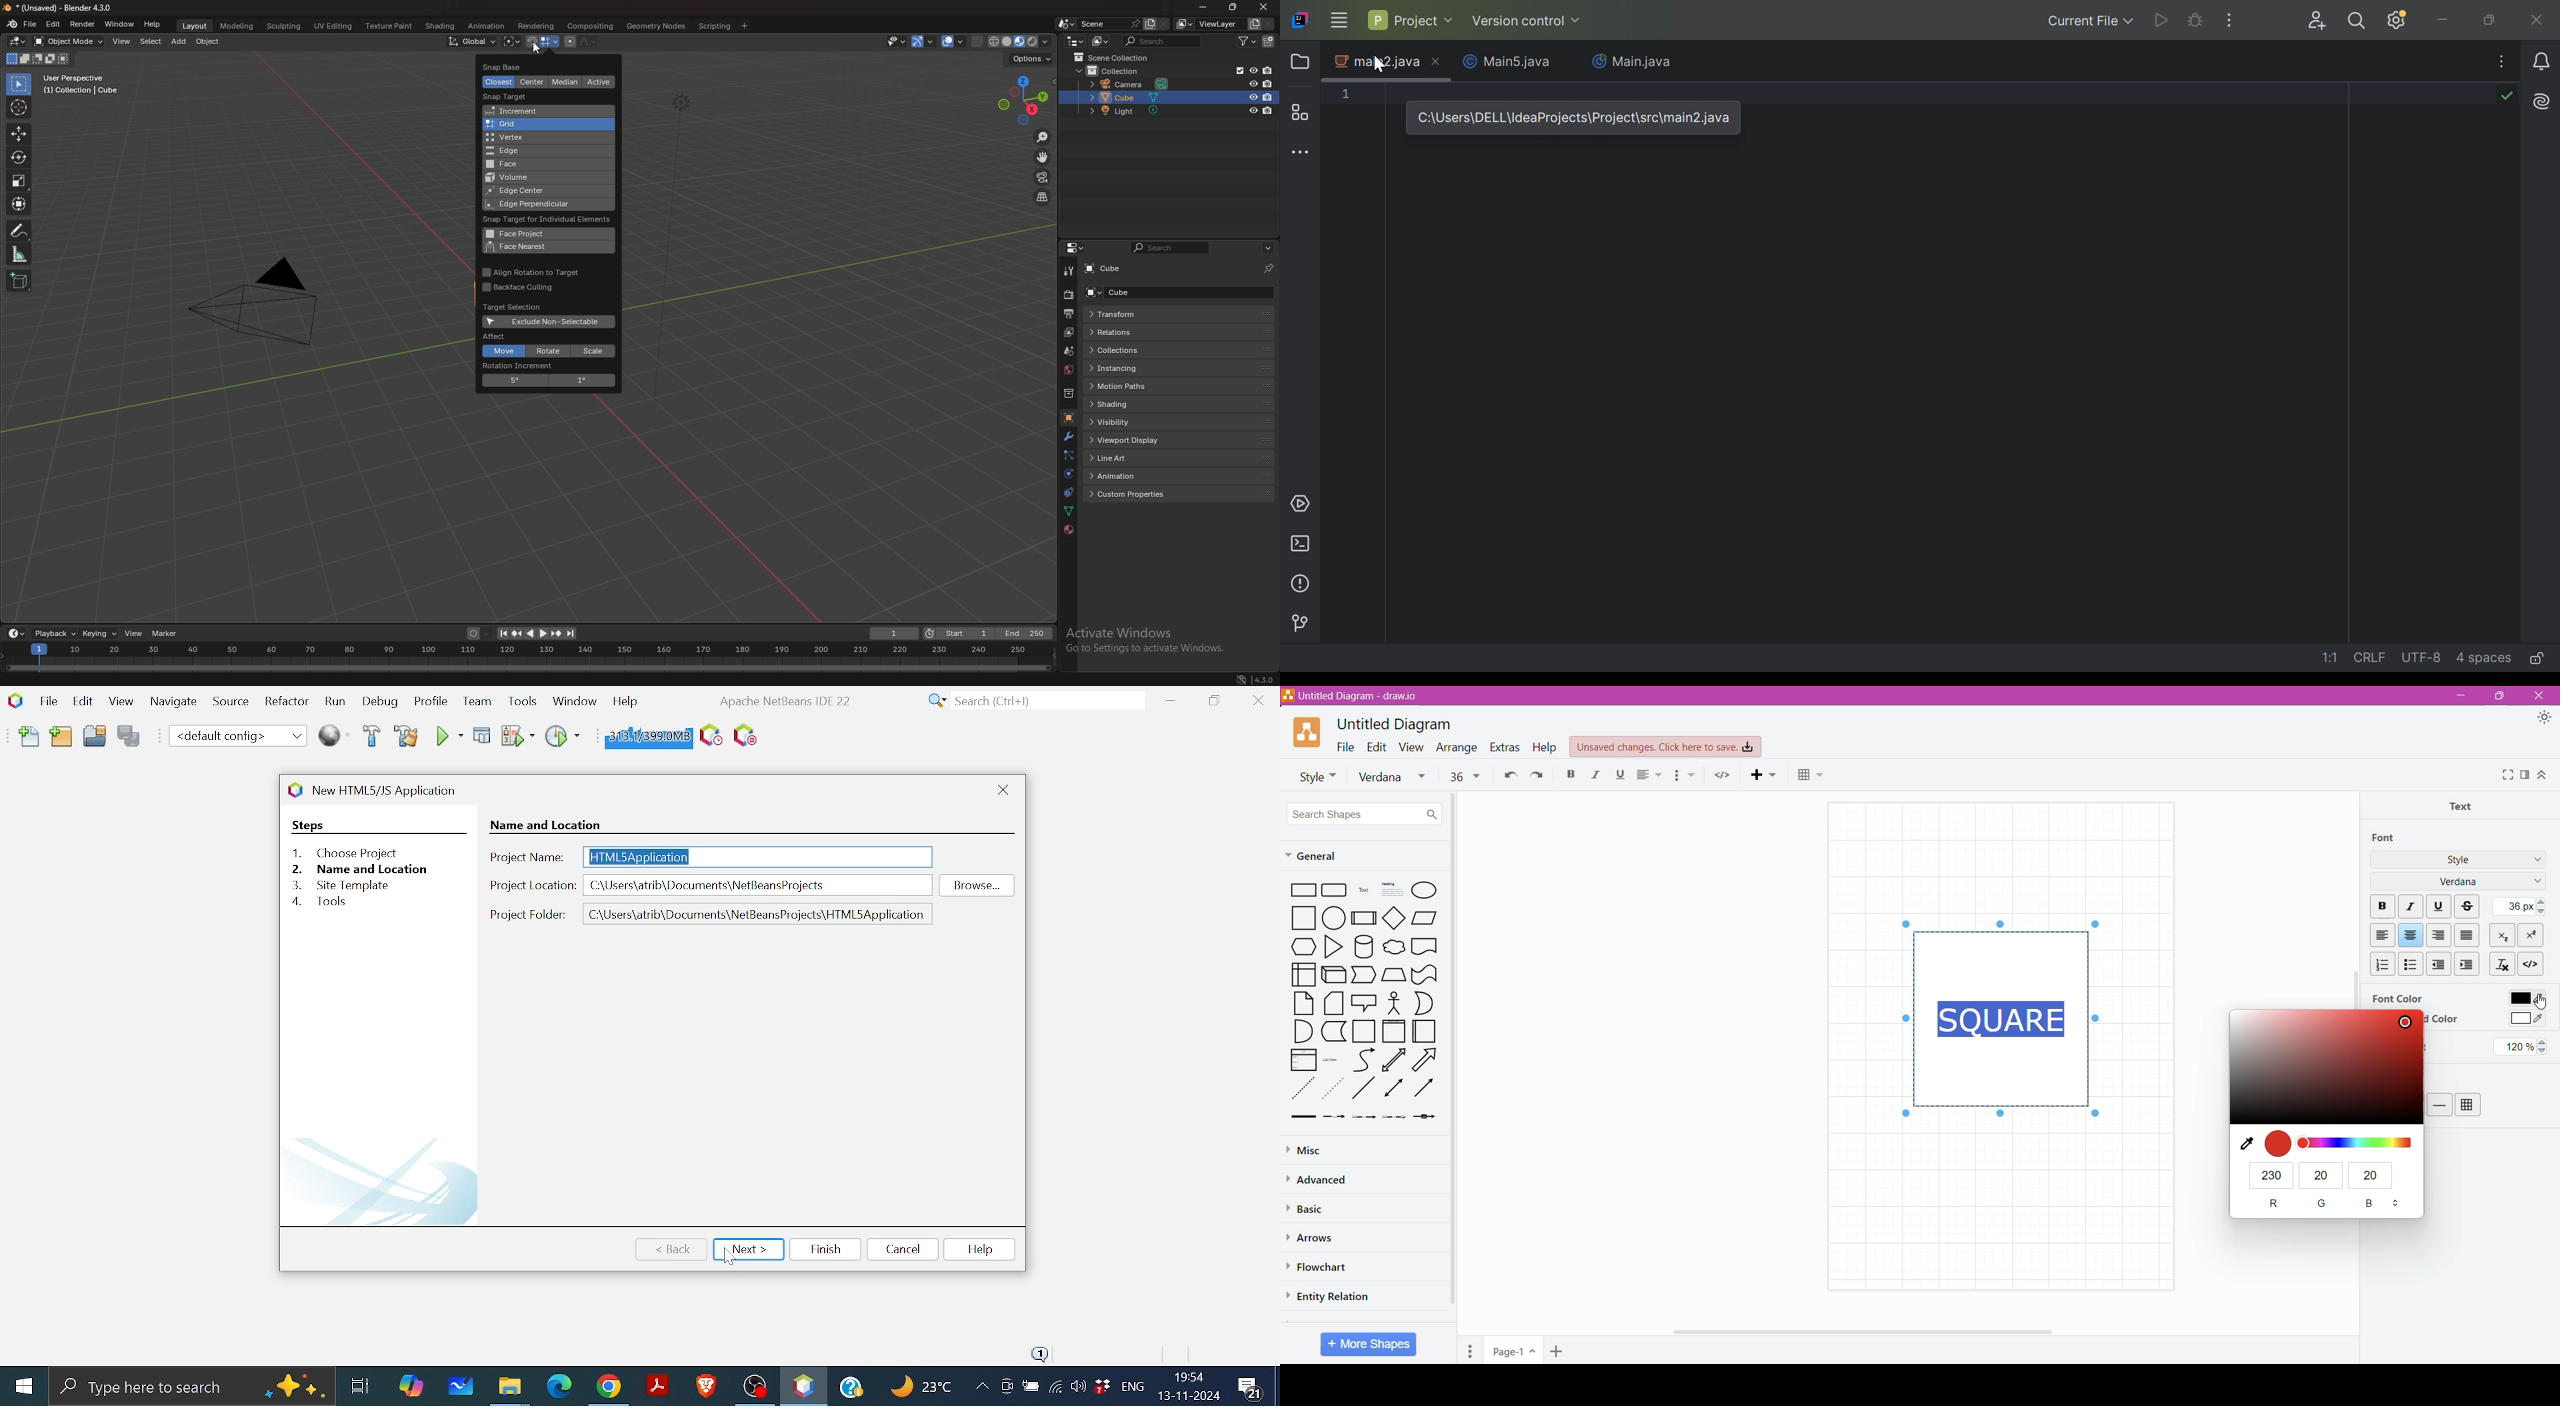  What do you see at coordinates (2490, 20) in the screenshot?
I see `Restore down` at bounding box center [2490, 20].